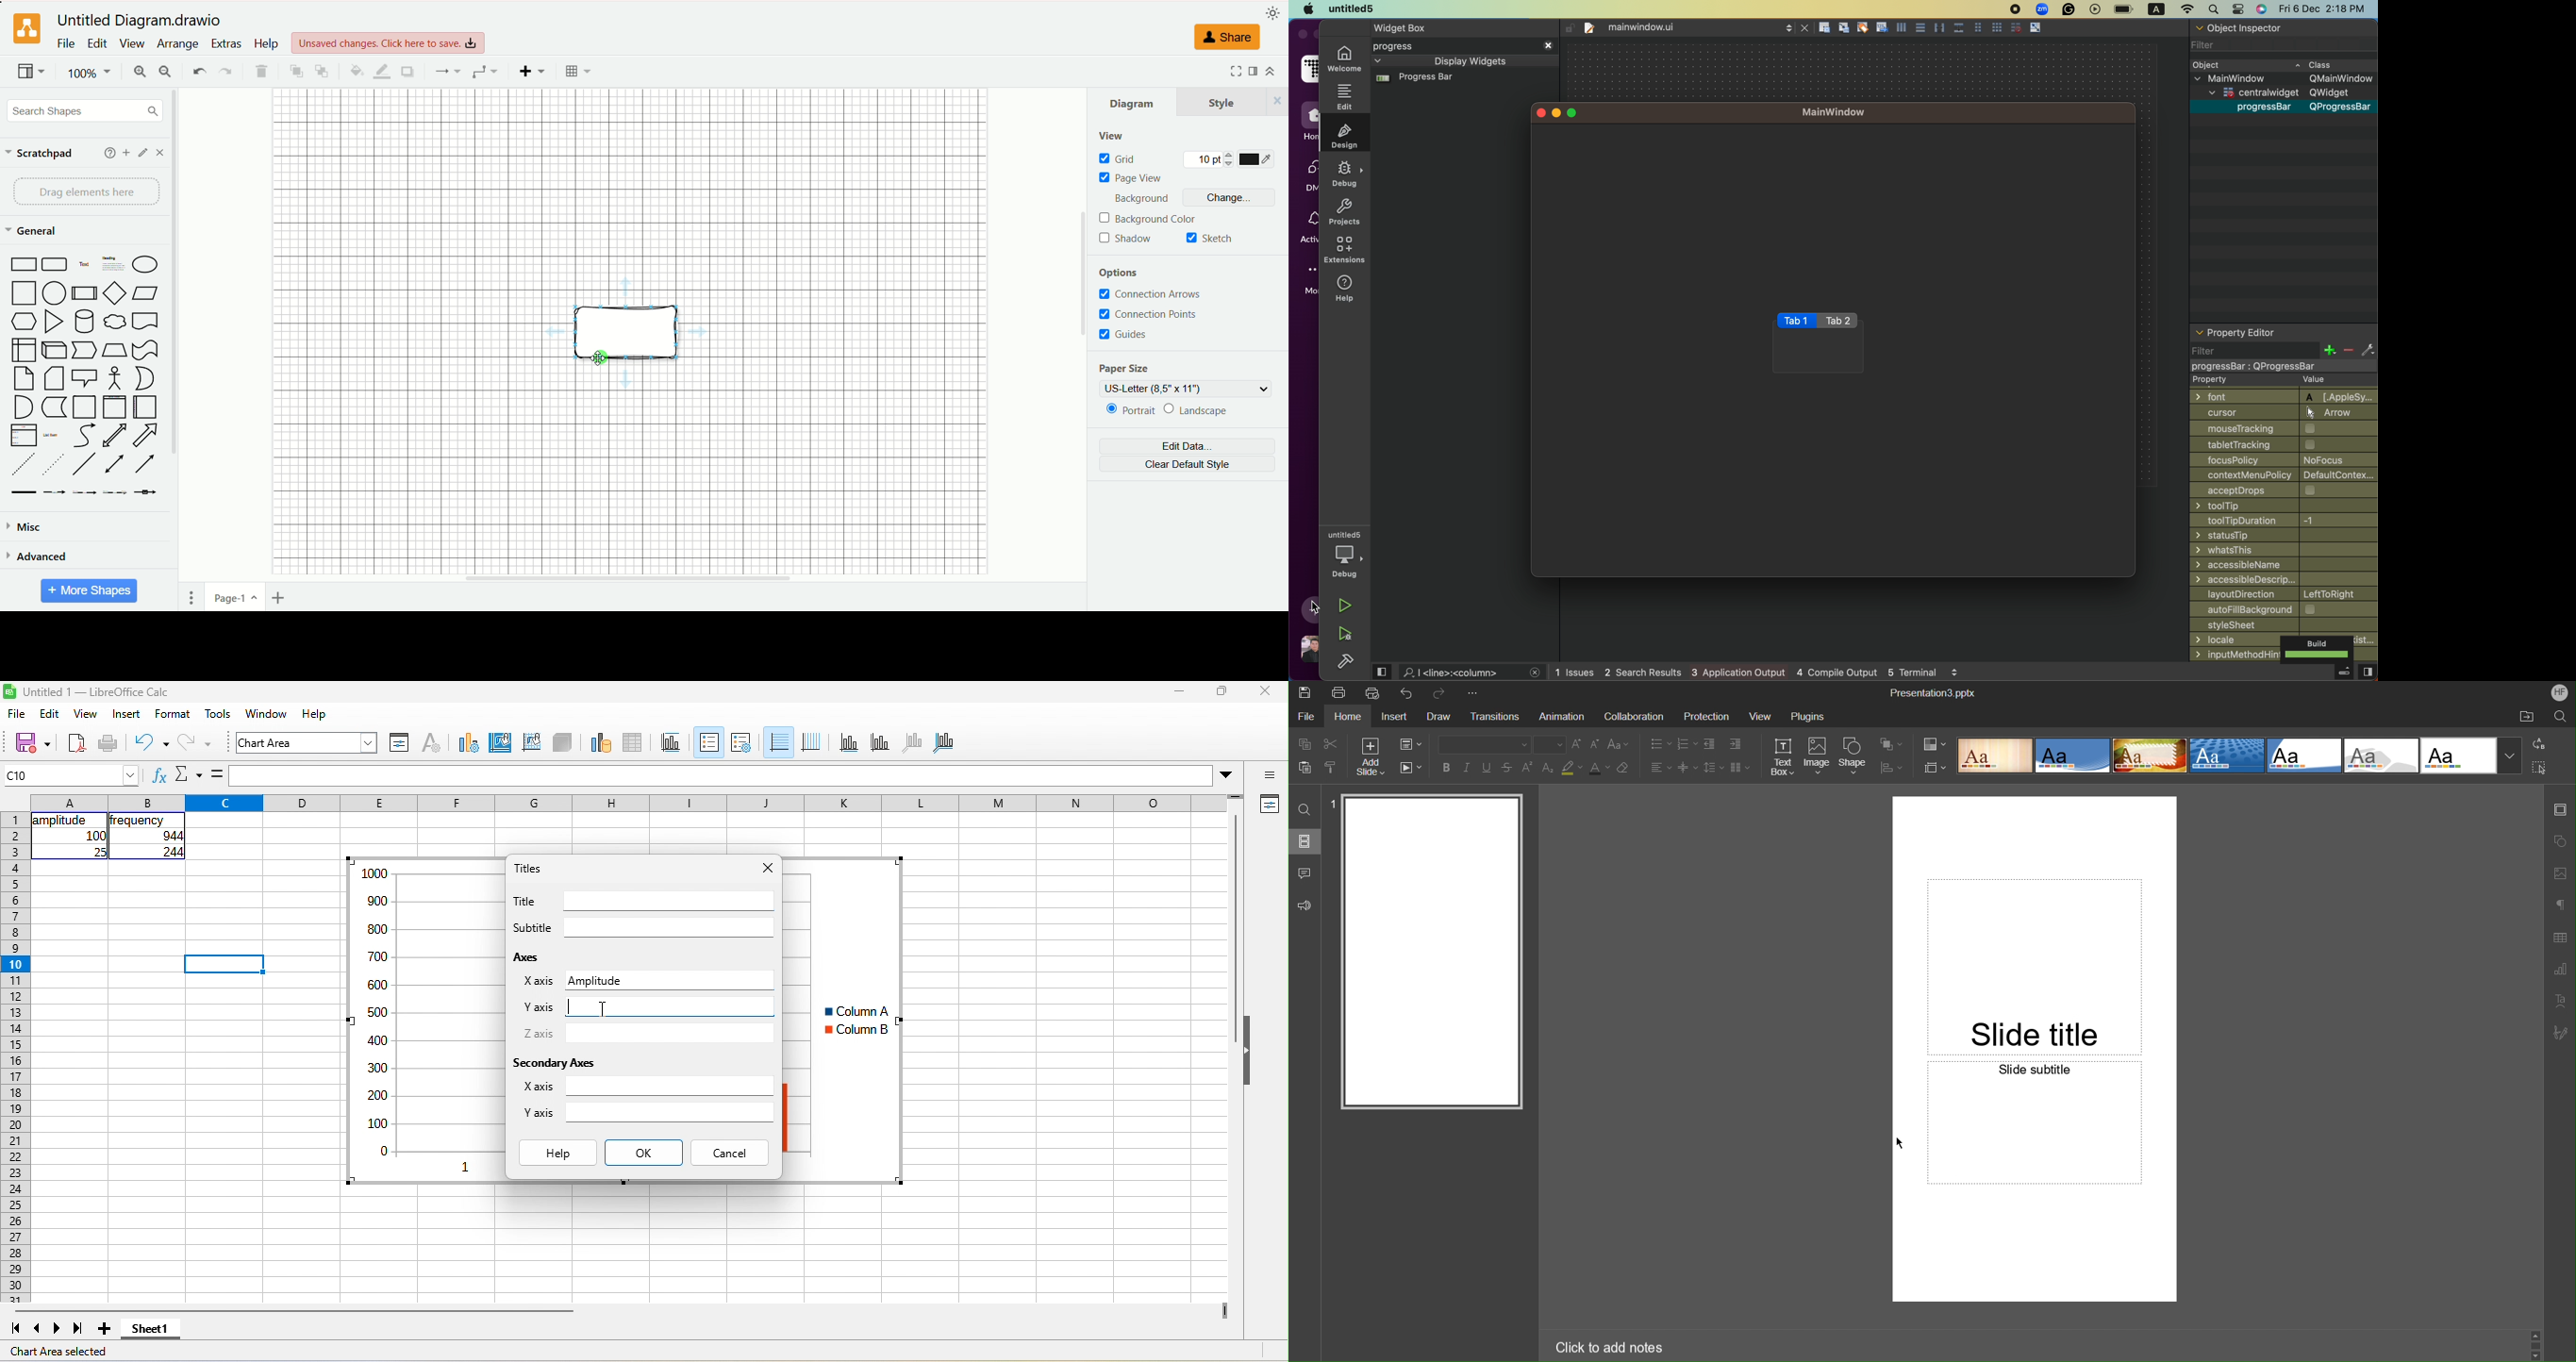 This screenshot has height=1372, width=2576. Describe the element at coordinates (1900, 1144) in the screenshot. I see `Cursor` at that location.